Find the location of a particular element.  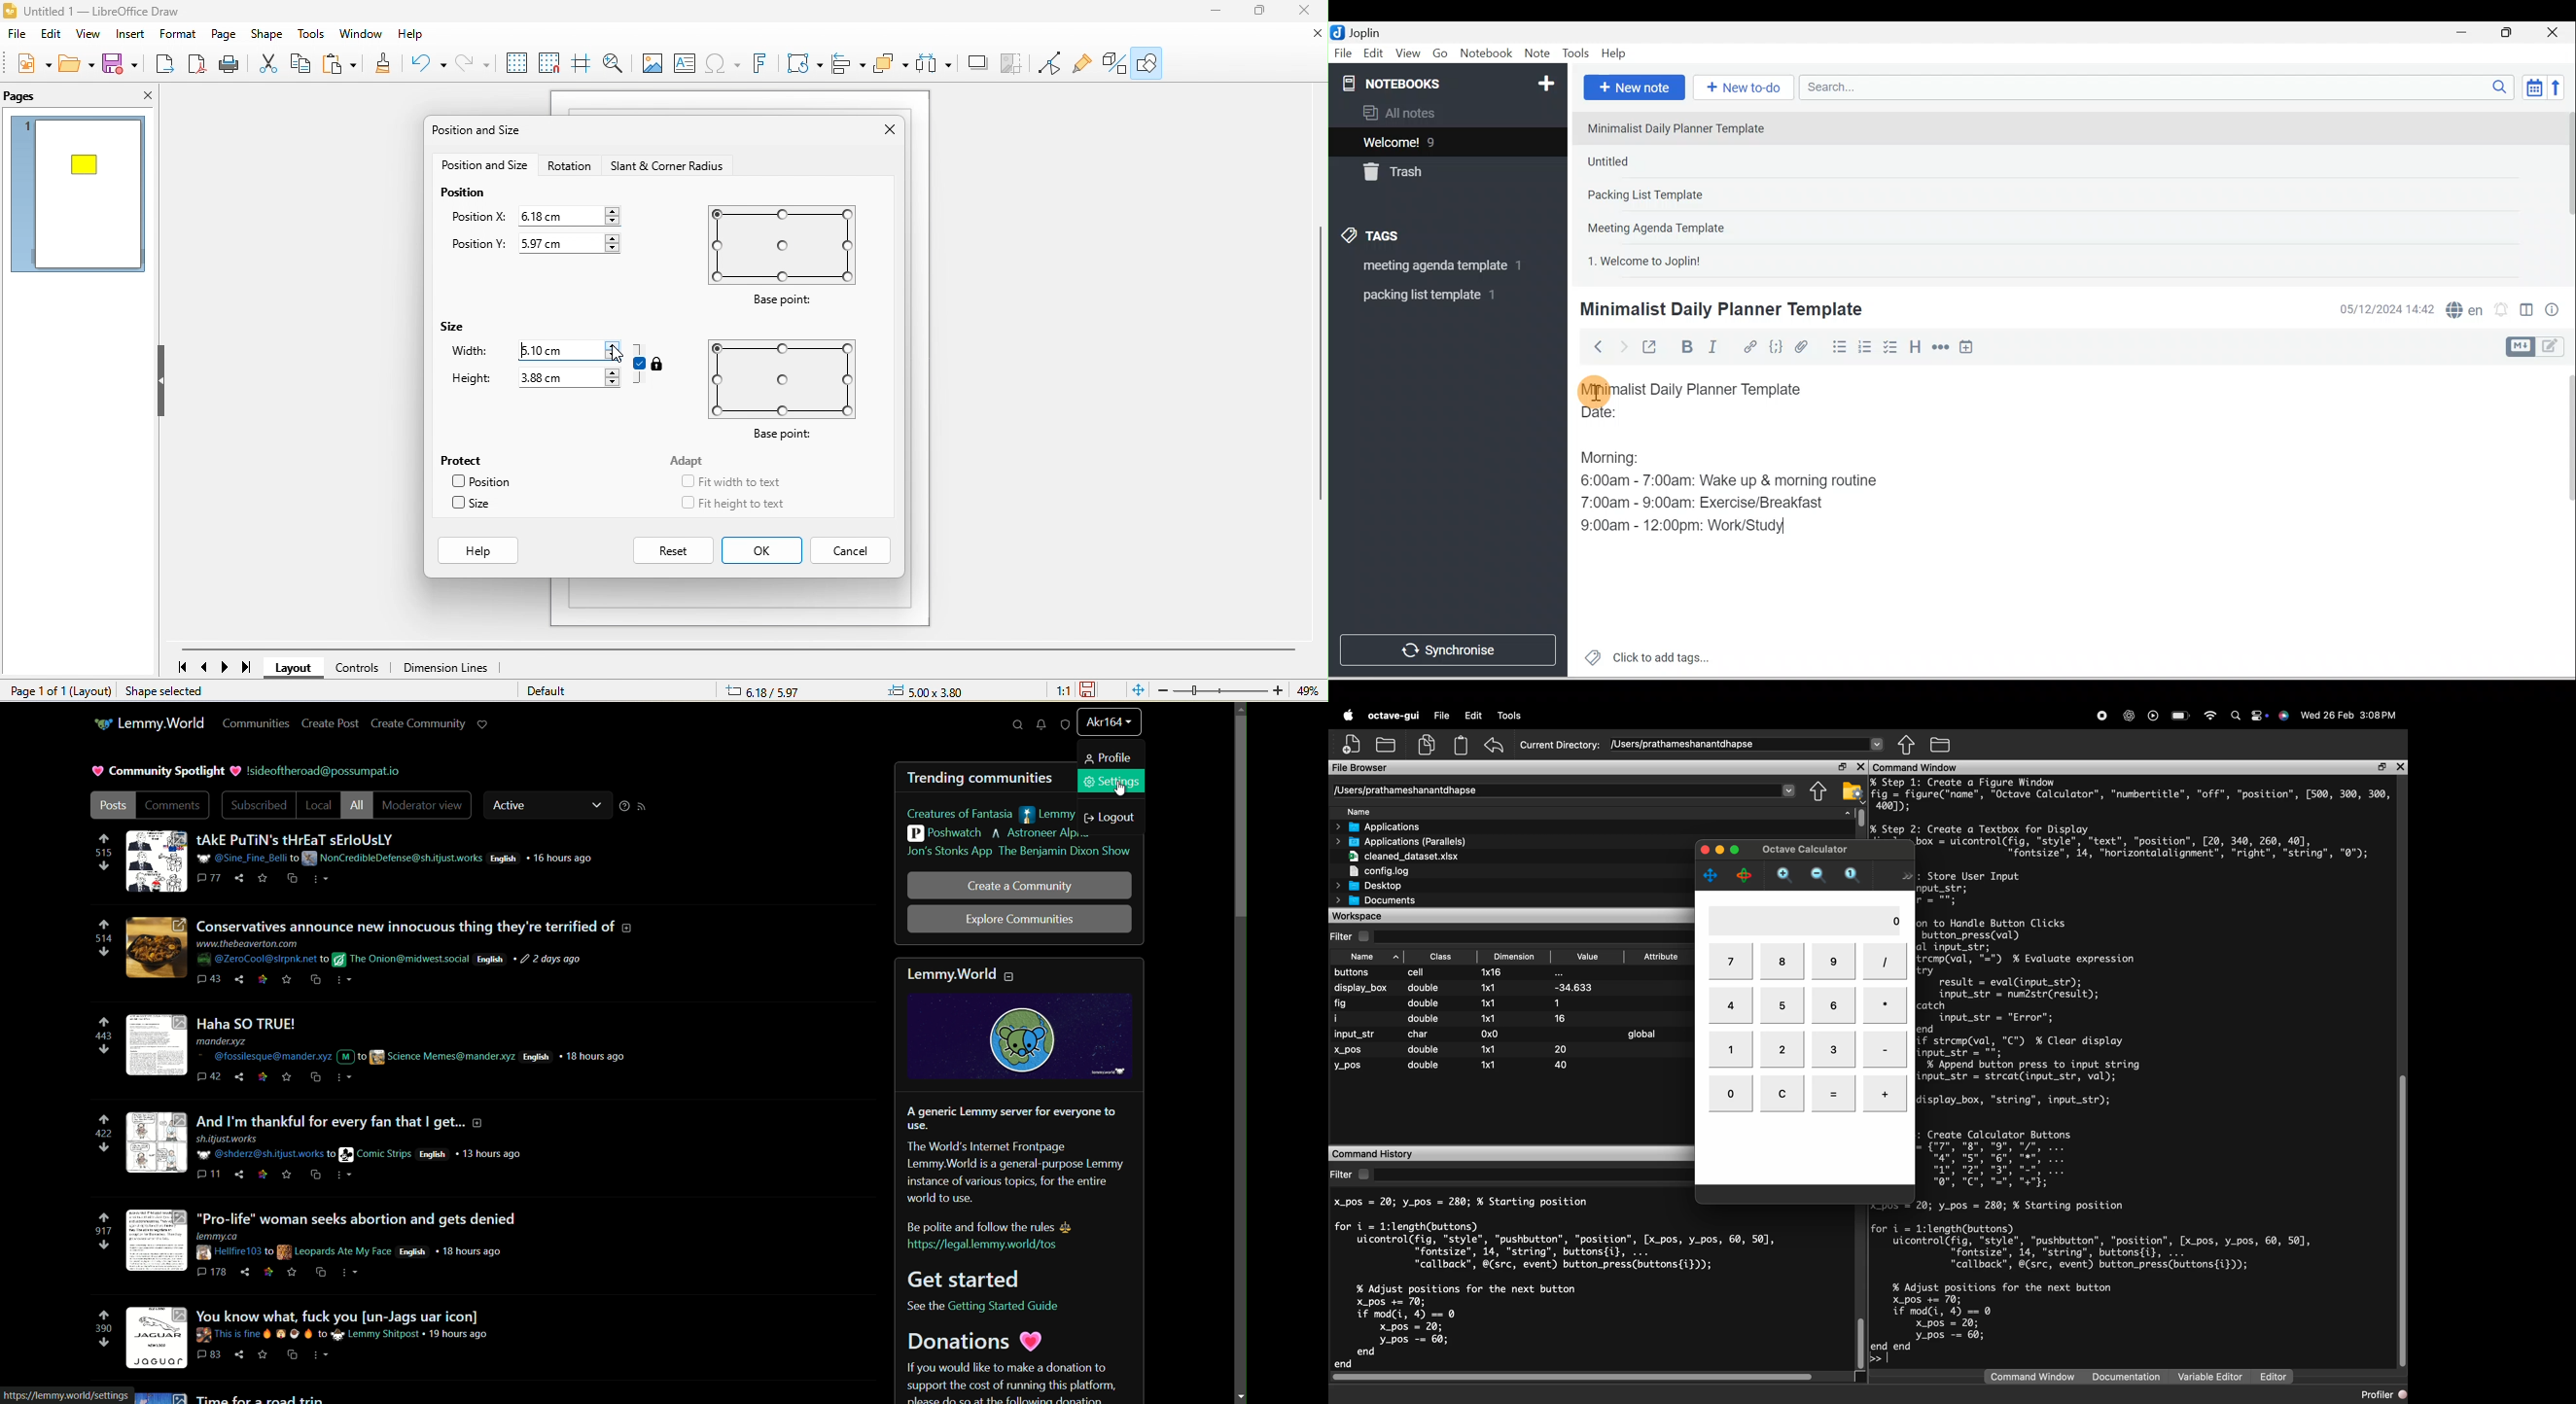

6.18 cm is located at coordinates (575, 216).